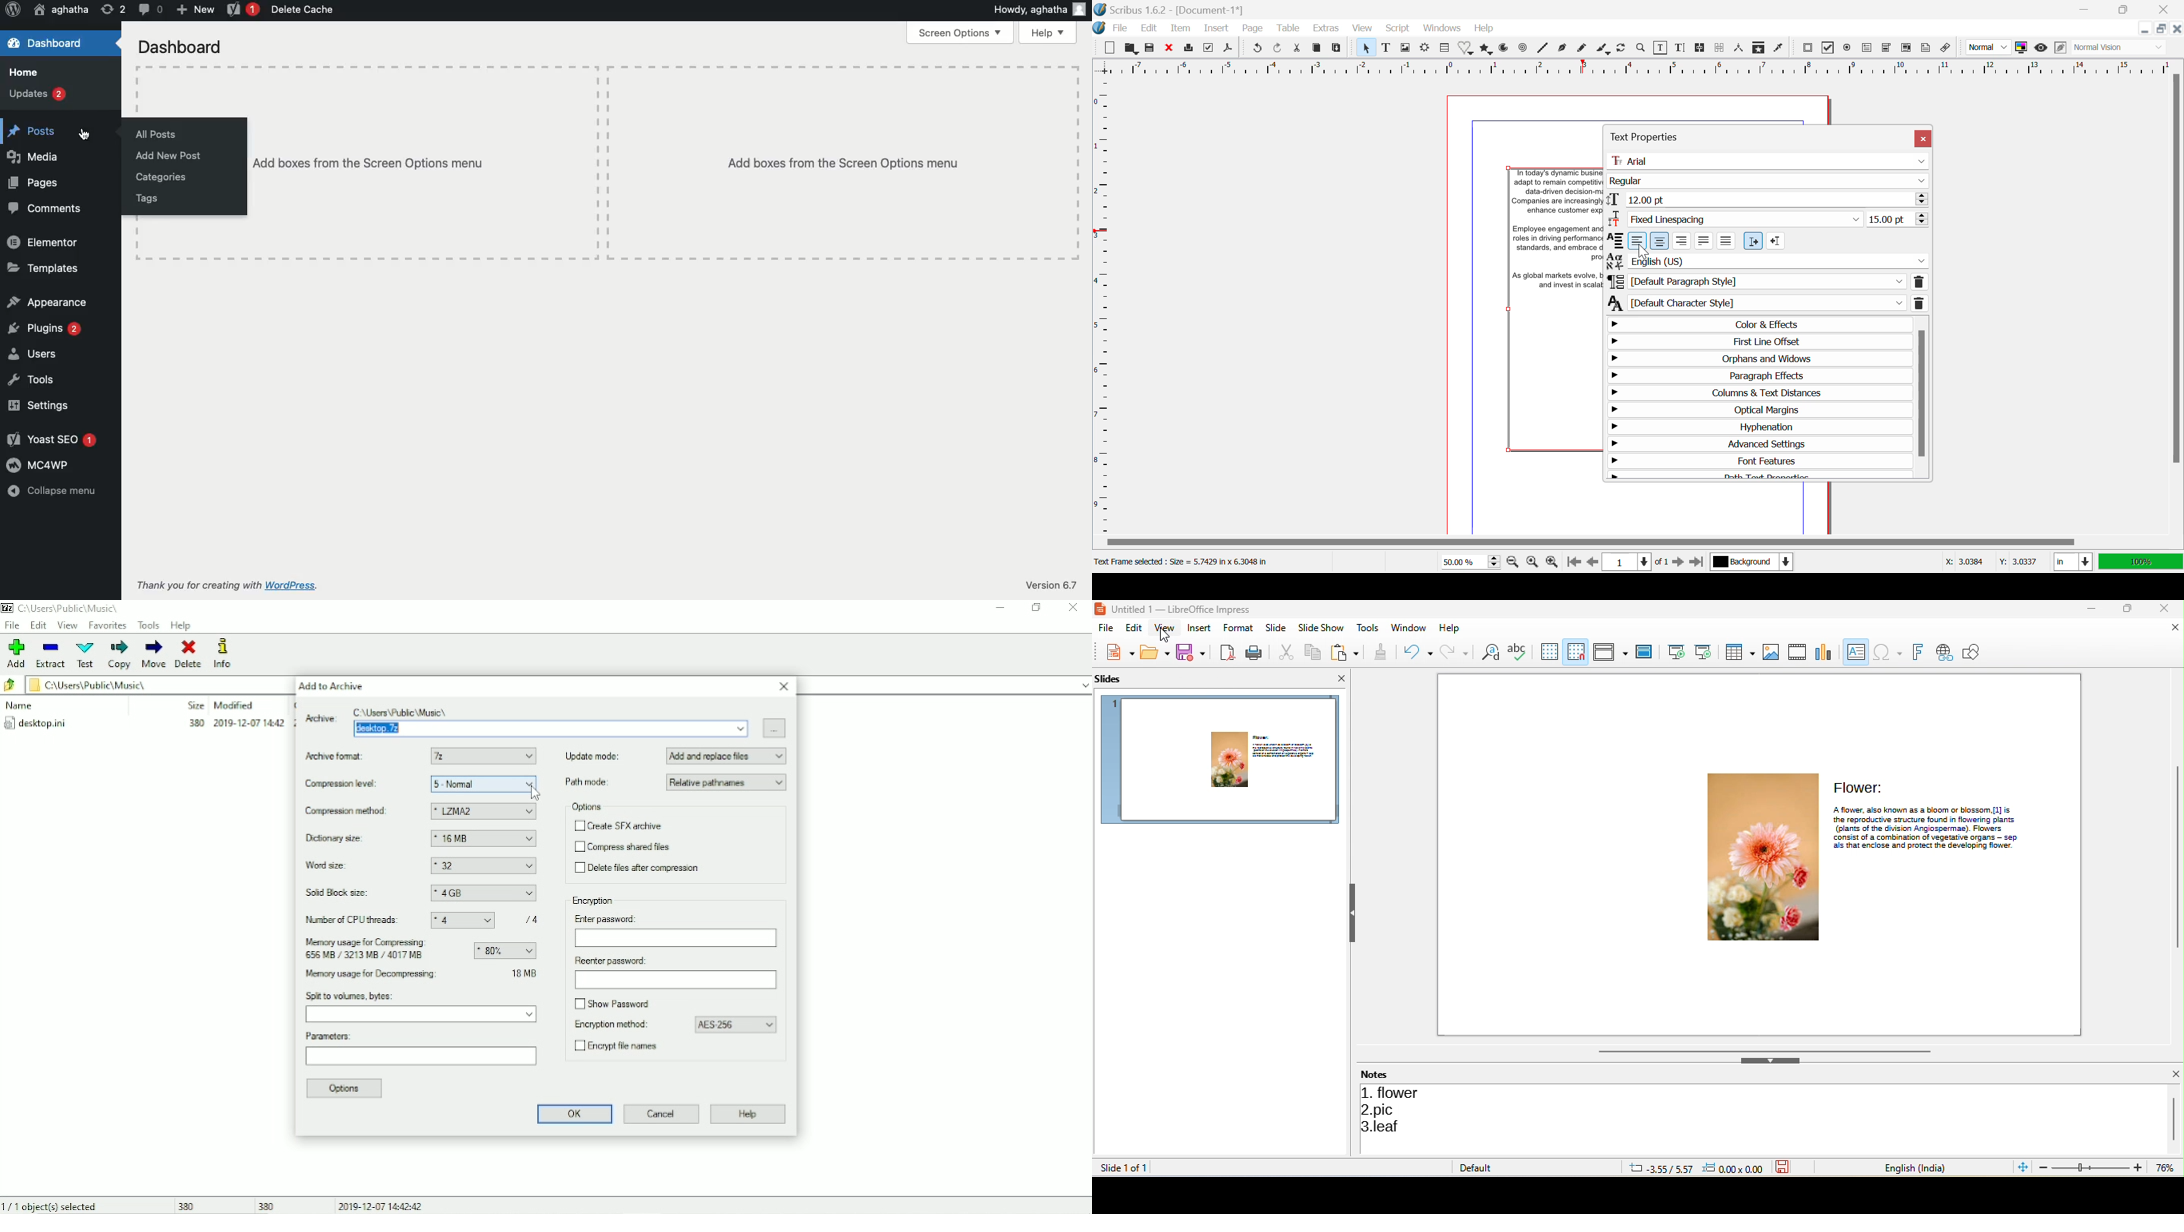  Describe the element at coordinates (1149, 30) in the screenshot. I see `Edit` at that location.